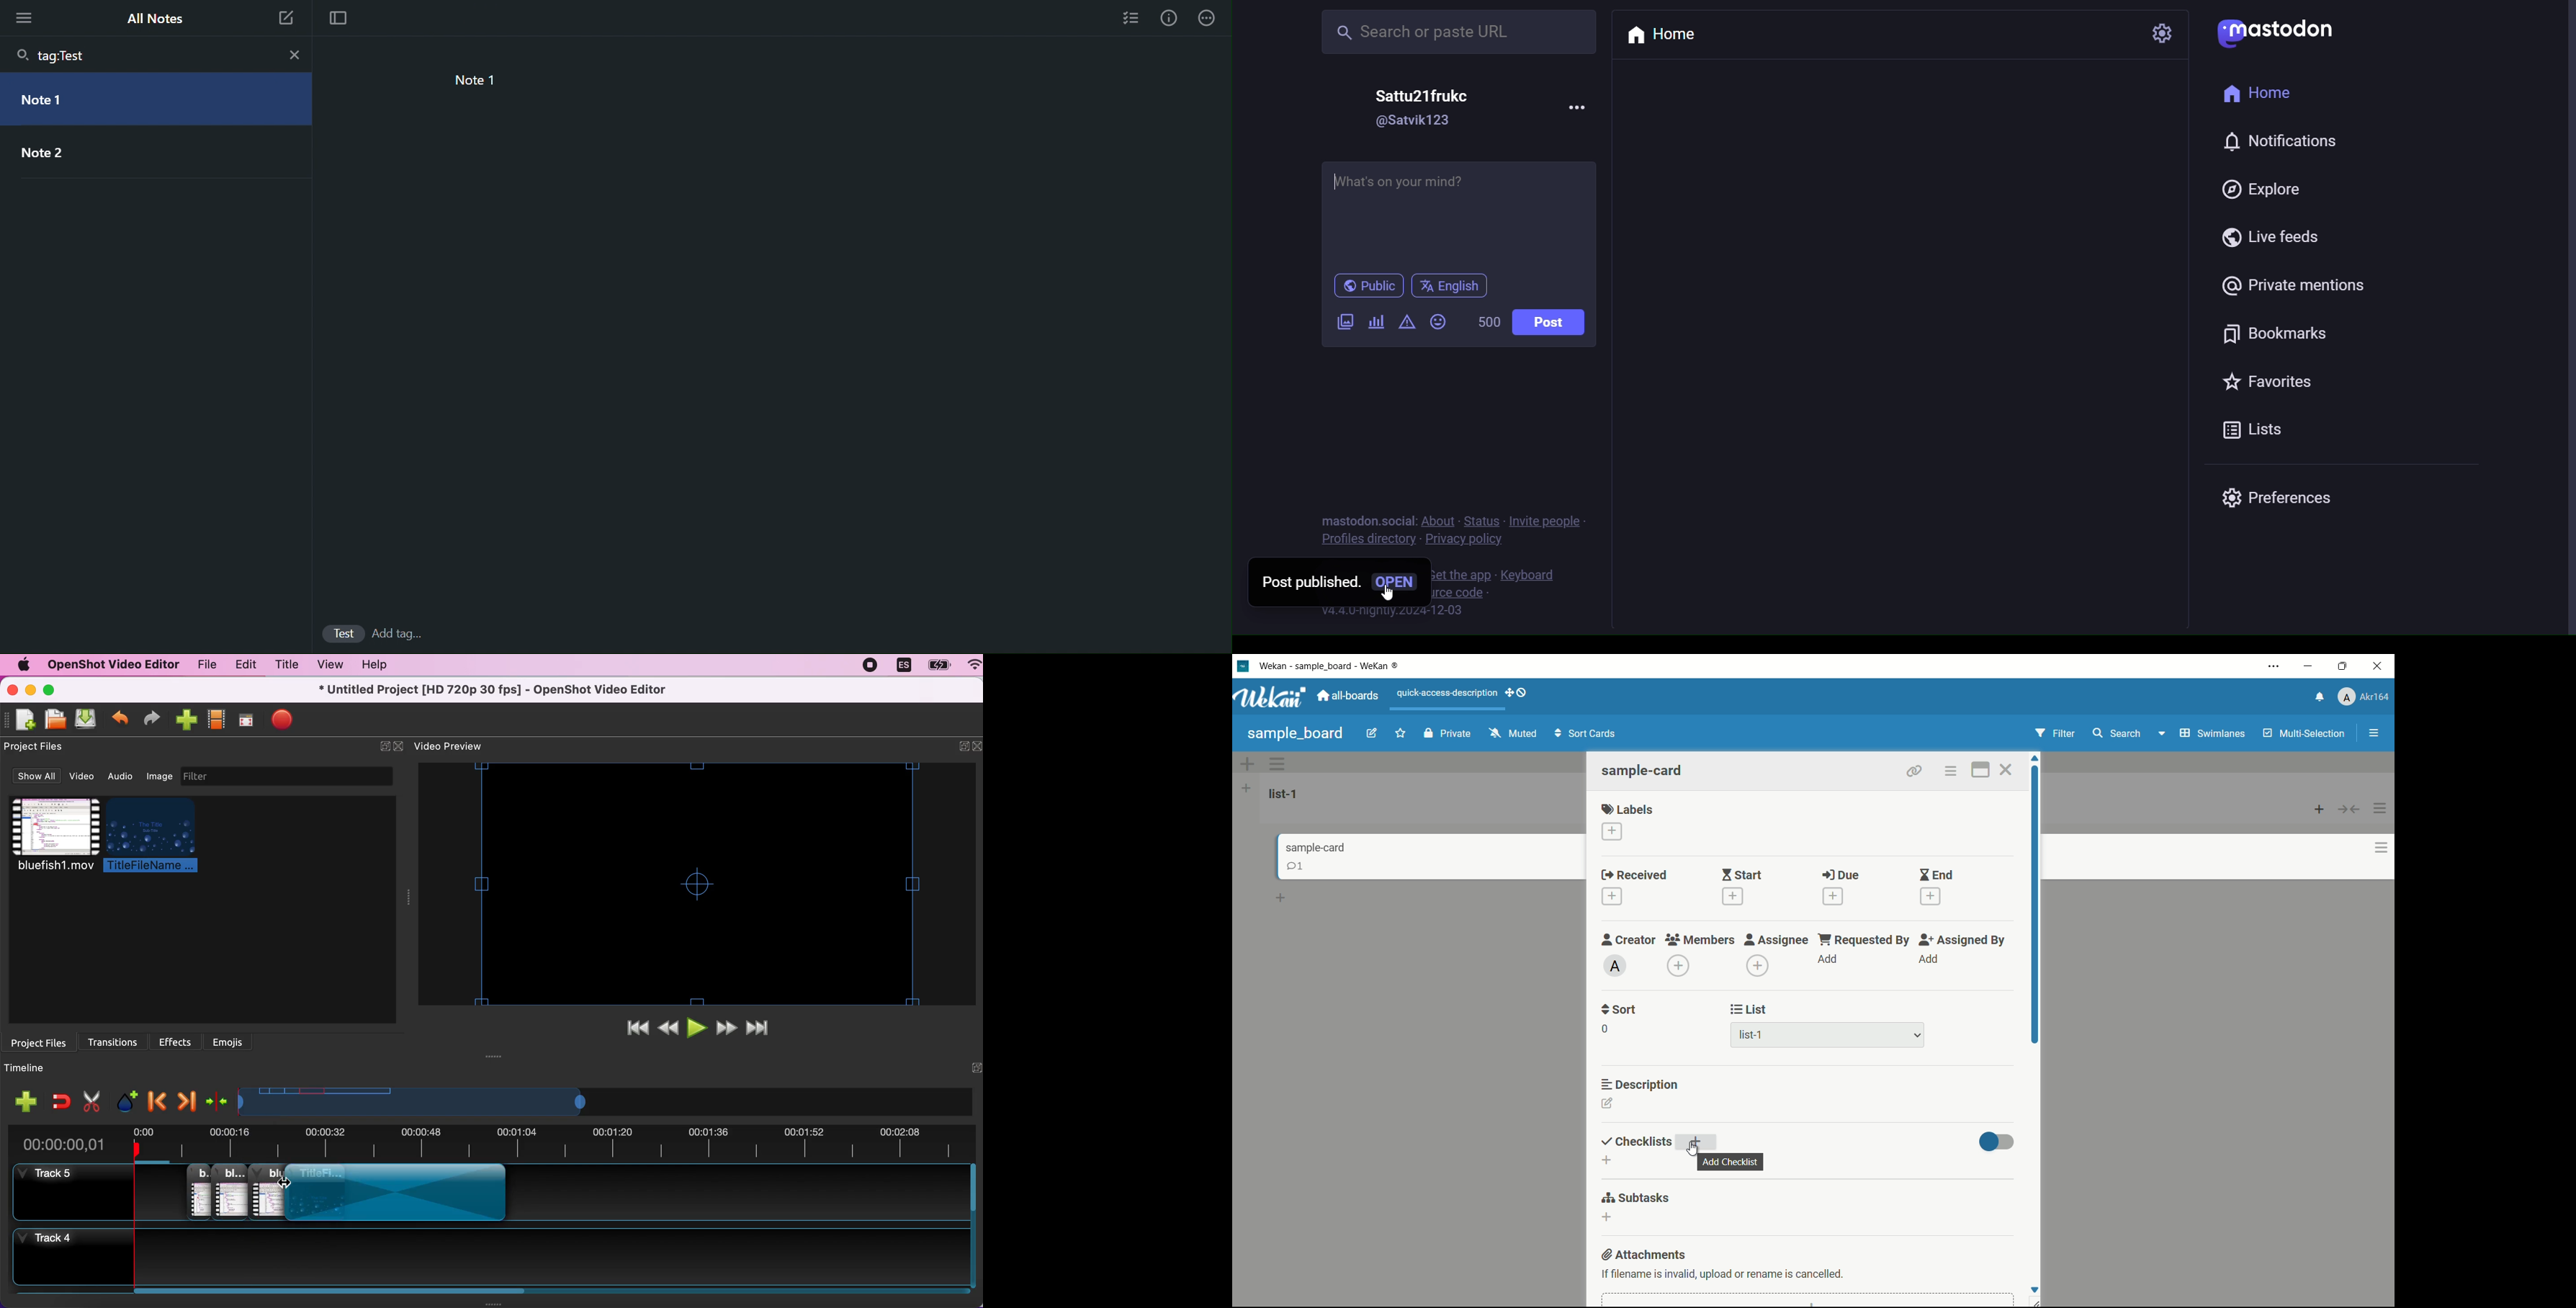 This screenshot has height=1316, width=2576. What do you see at coordinates (1751, 1036) in the screenshot?
I see `list-1` at bounding box center [1751, 1036].